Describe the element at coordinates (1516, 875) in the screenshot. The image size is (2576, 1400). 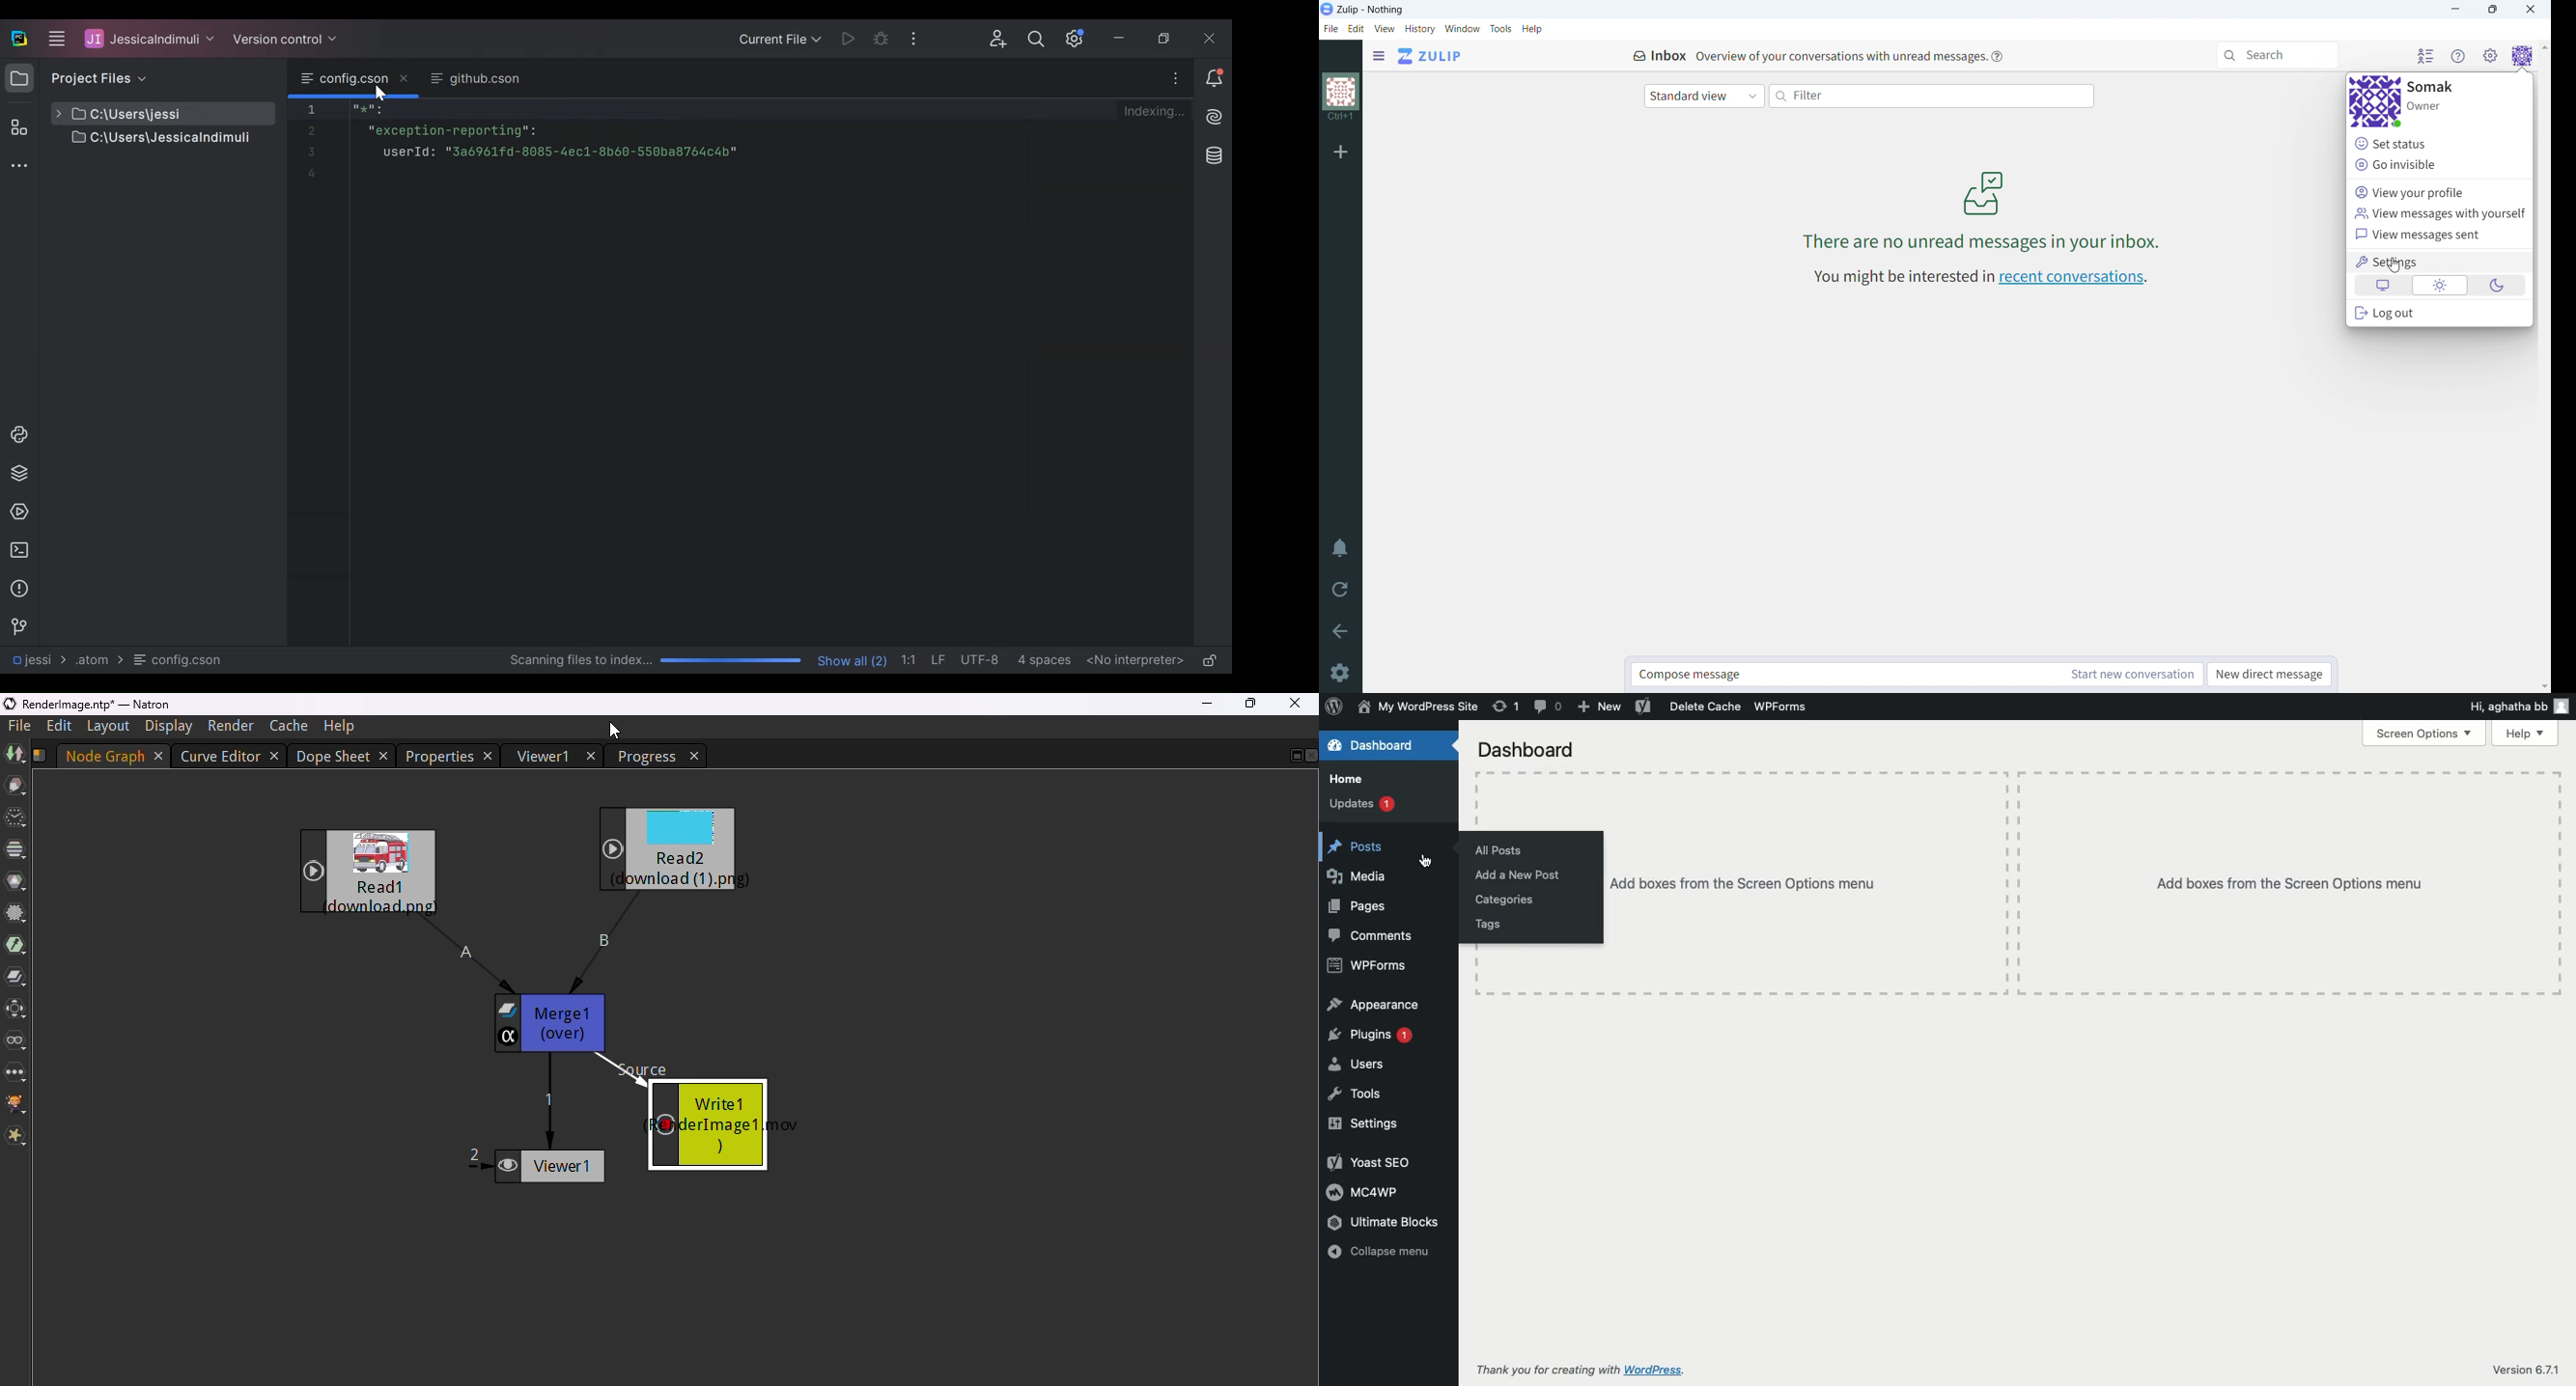
I see `Add a new post` at that location.